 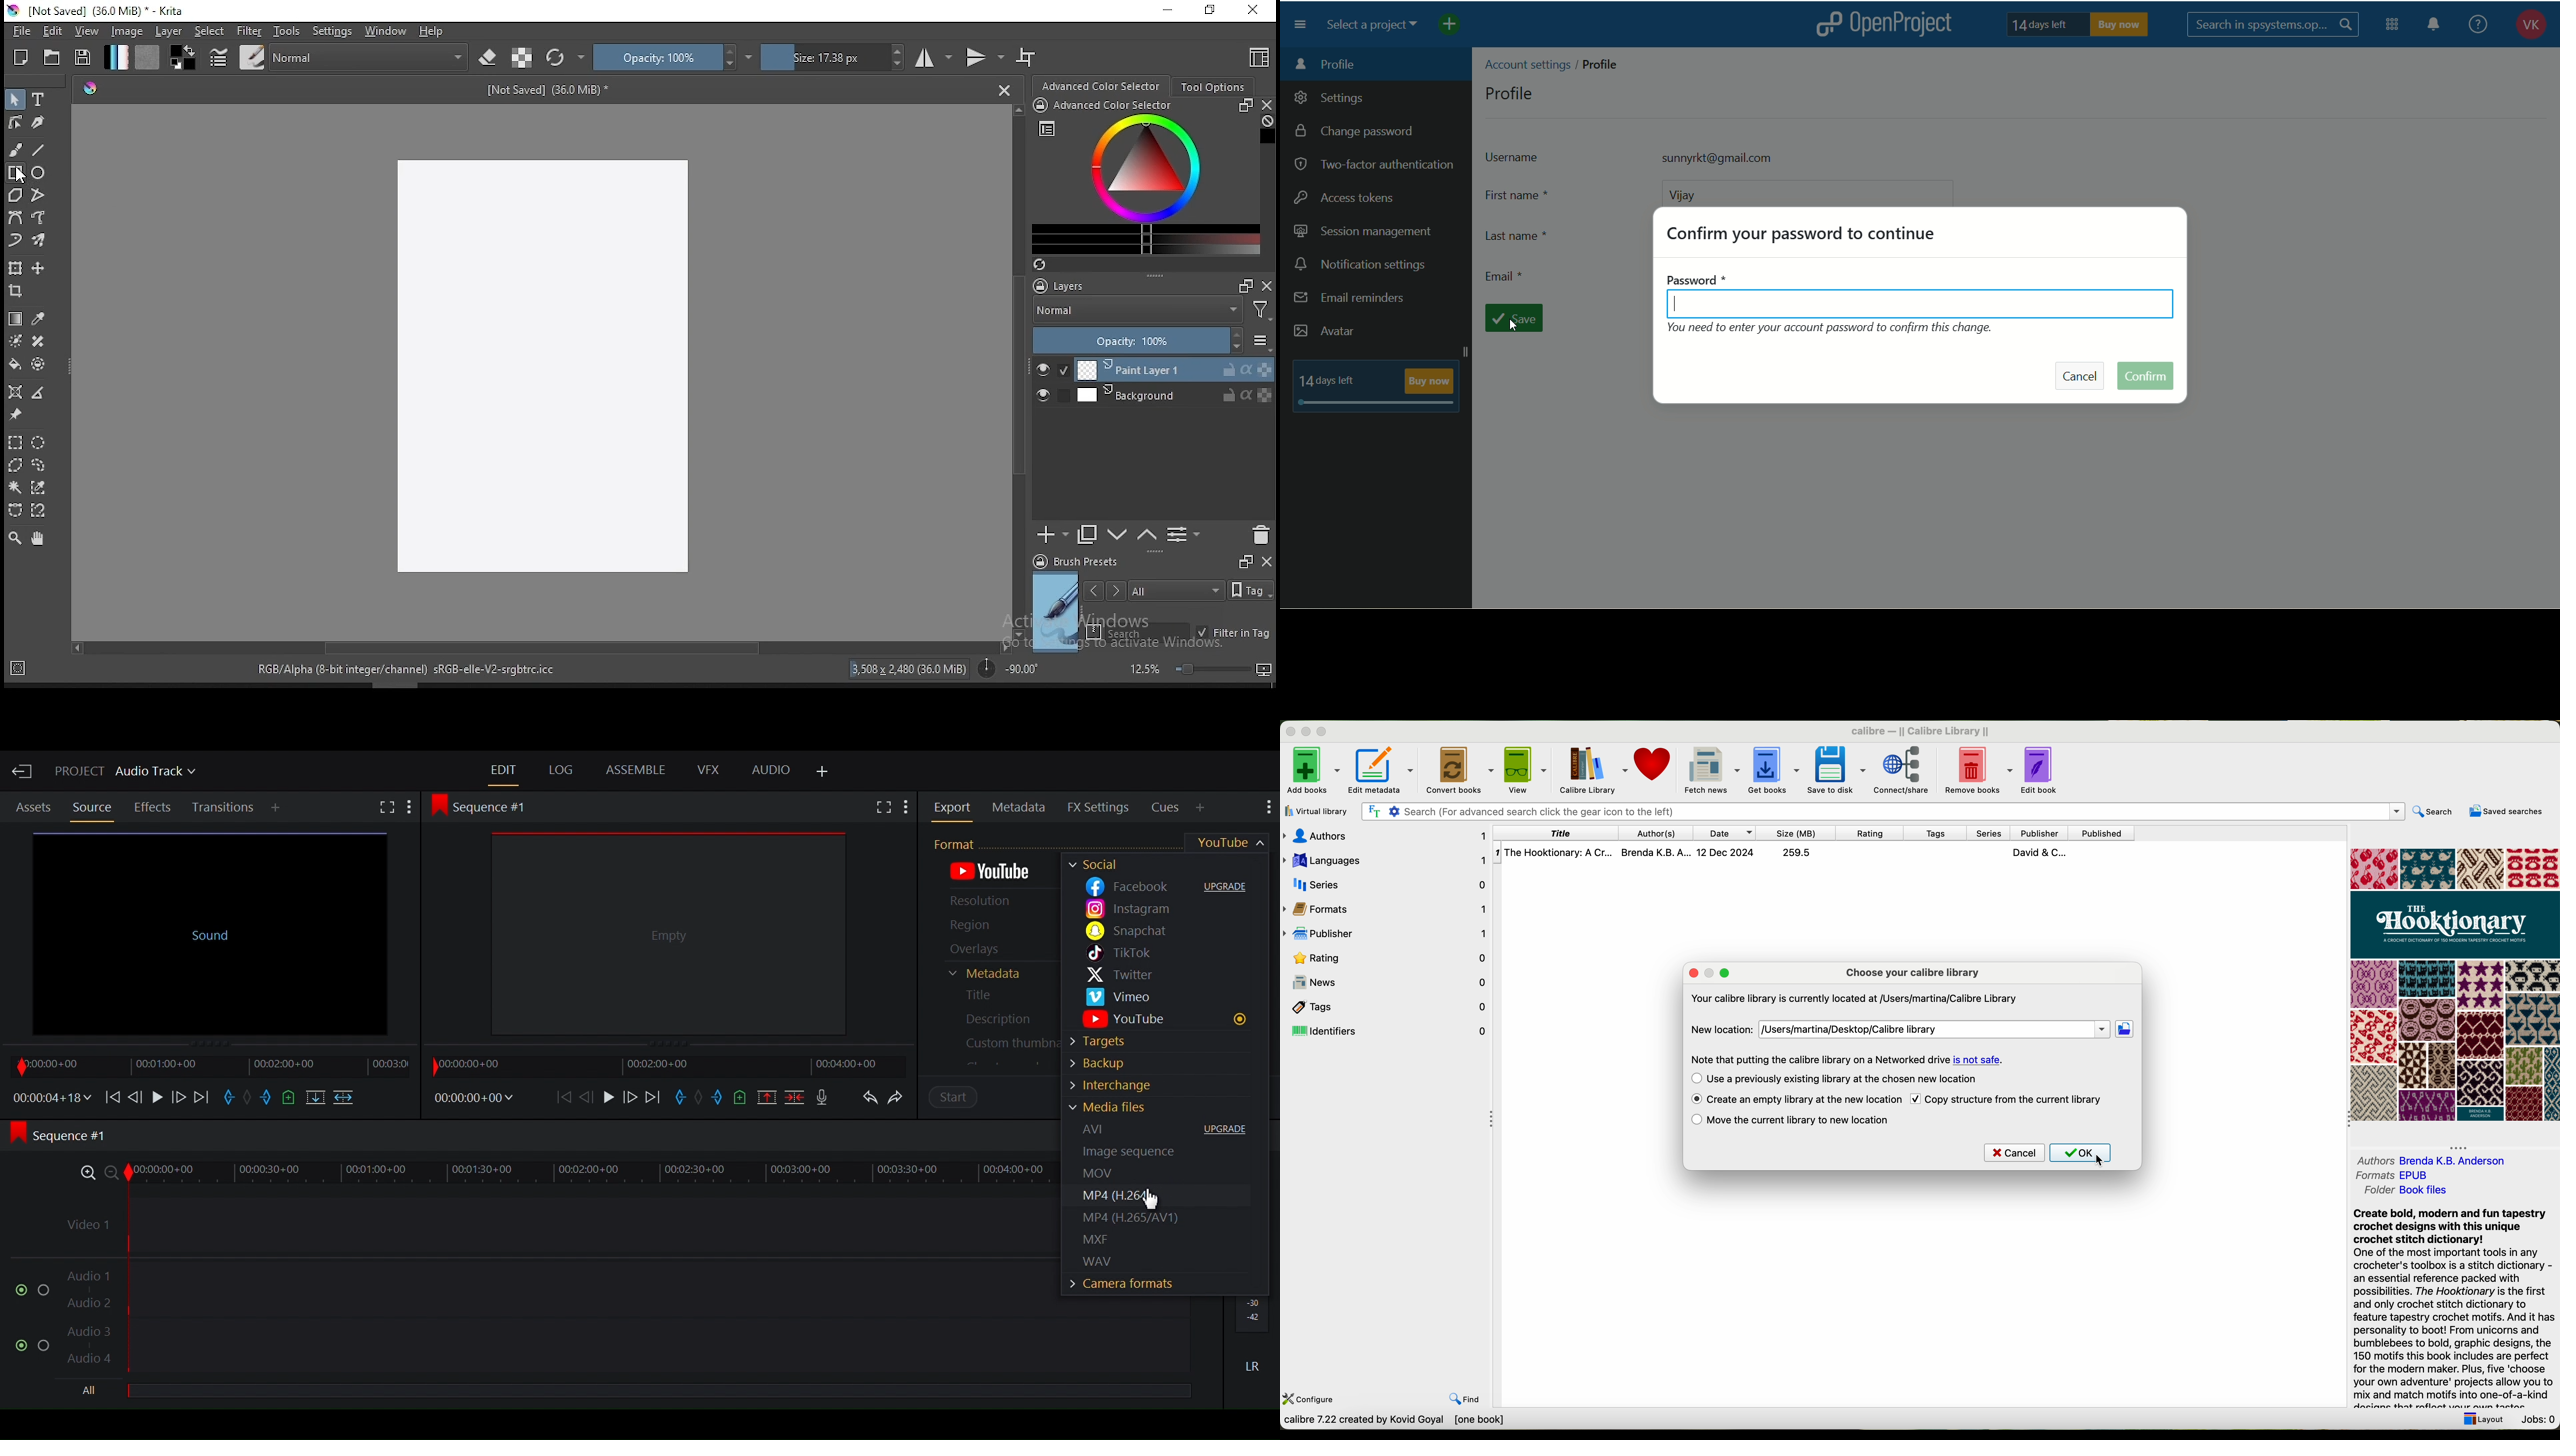 I want to click on view, so click(x=86, y=31).